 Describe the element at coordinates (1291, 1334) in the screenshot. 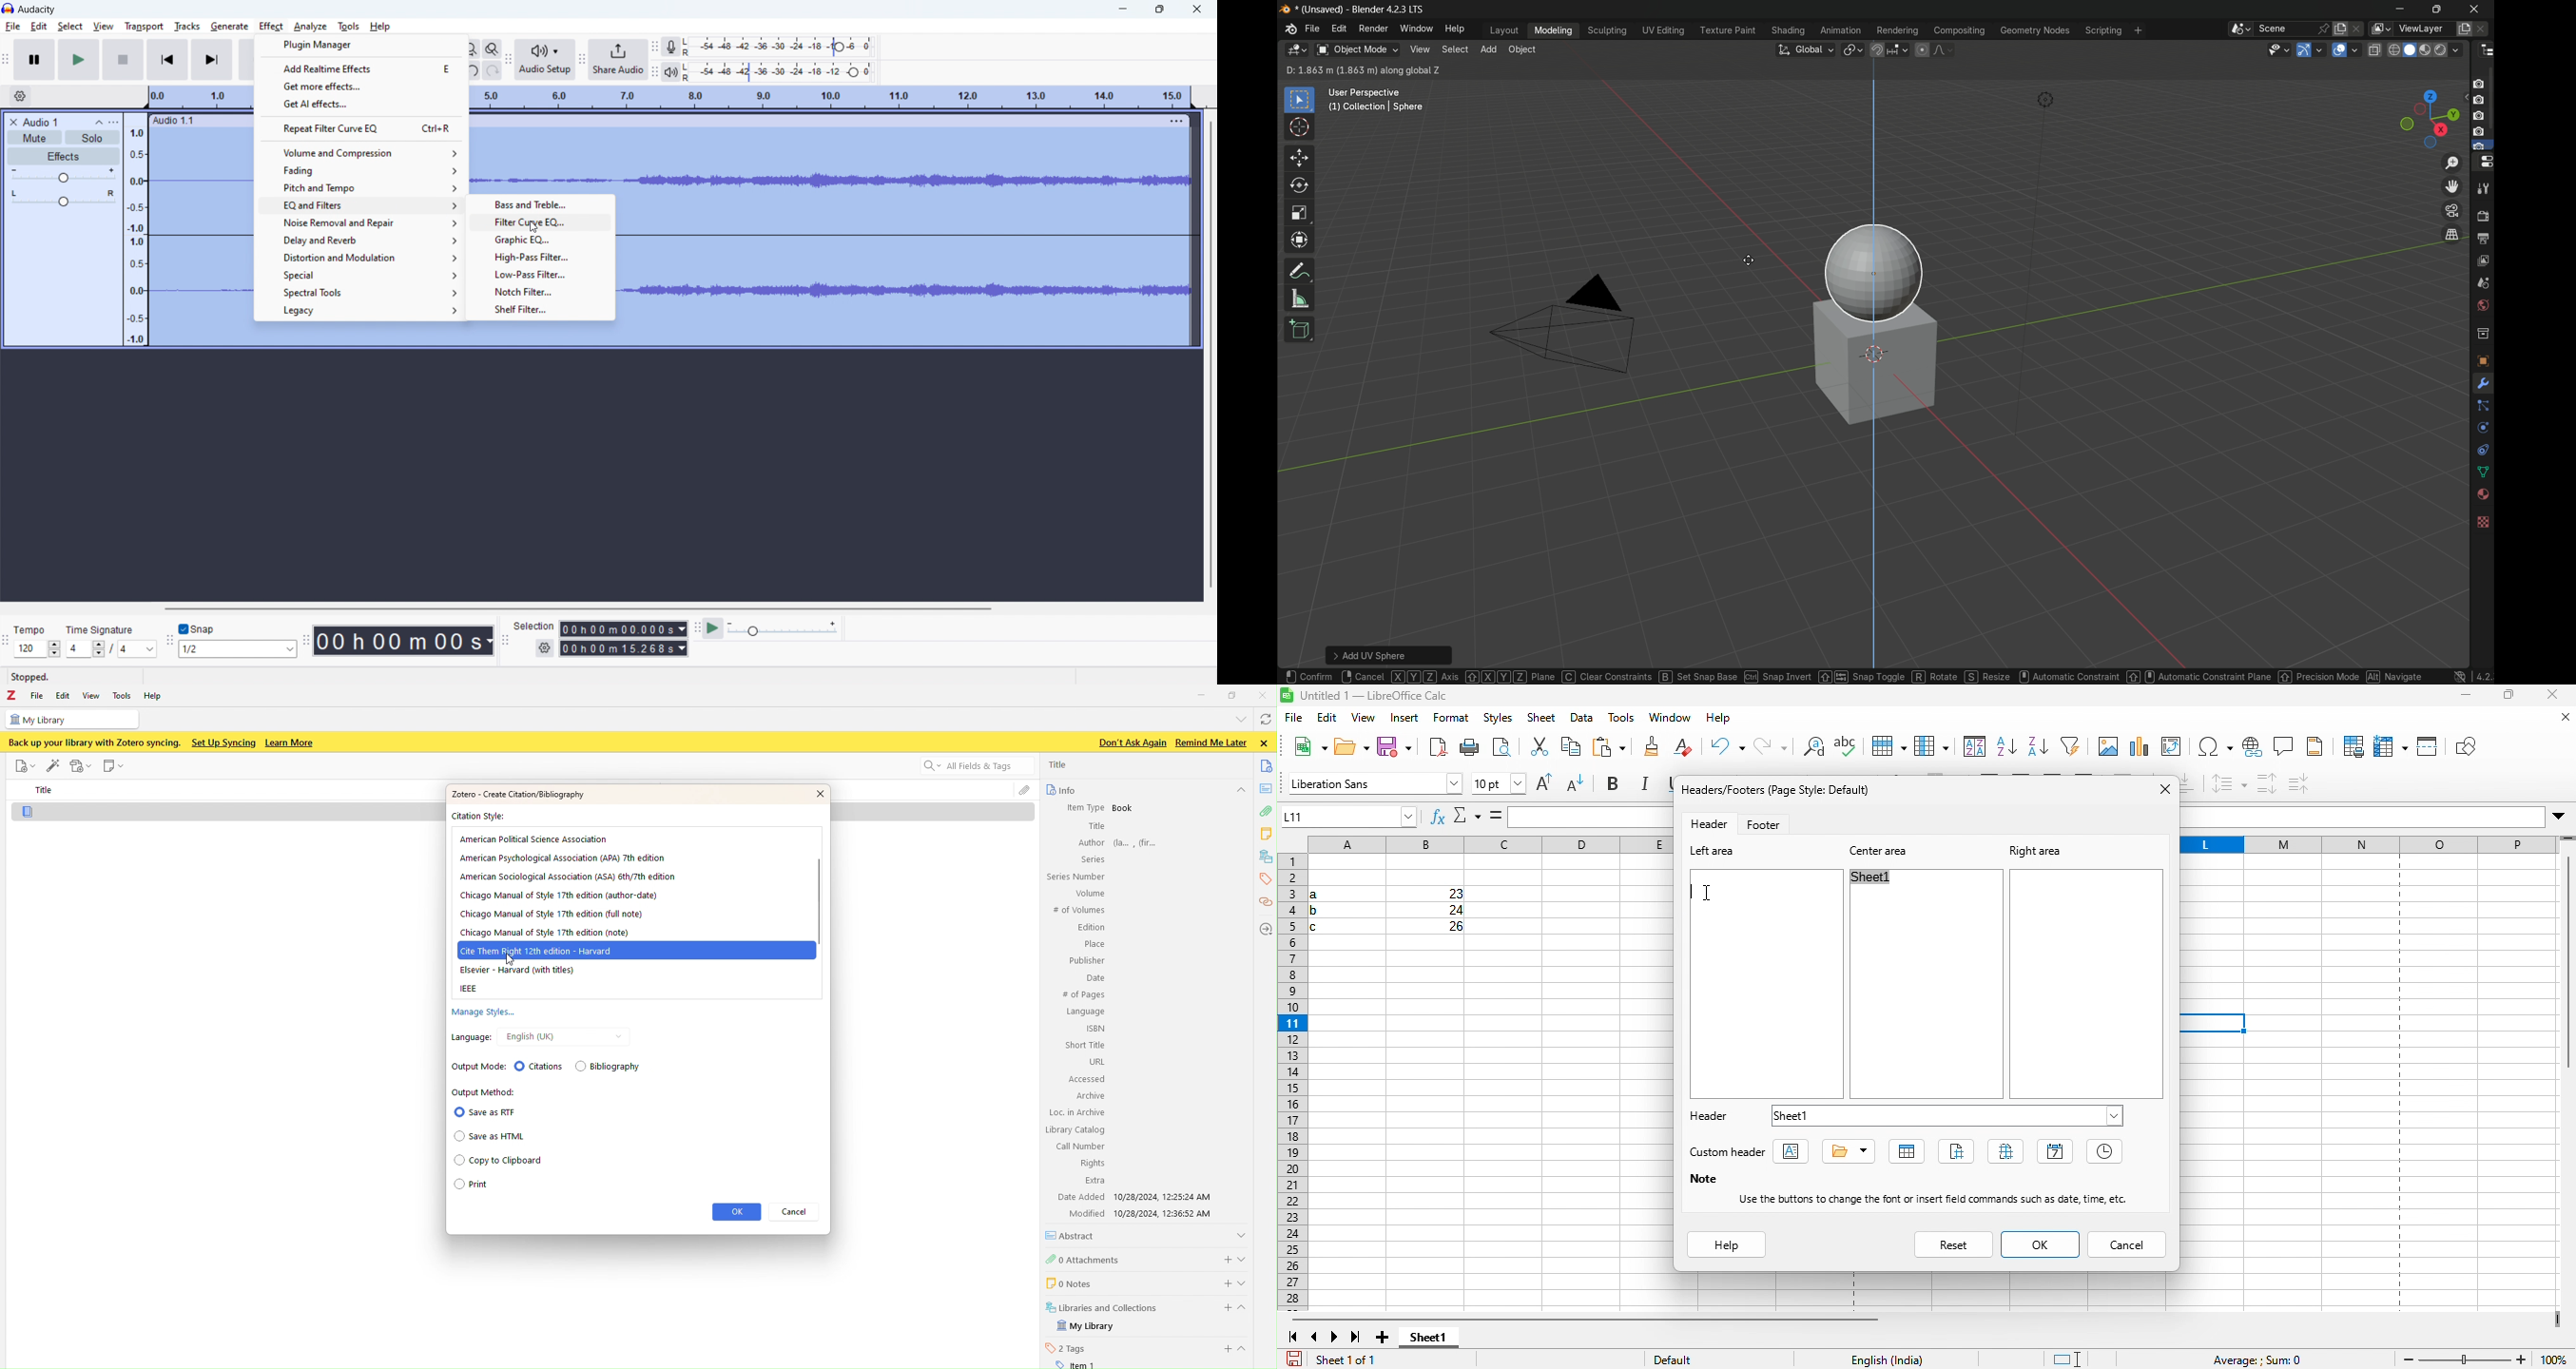

I see `first sheet` at that location.